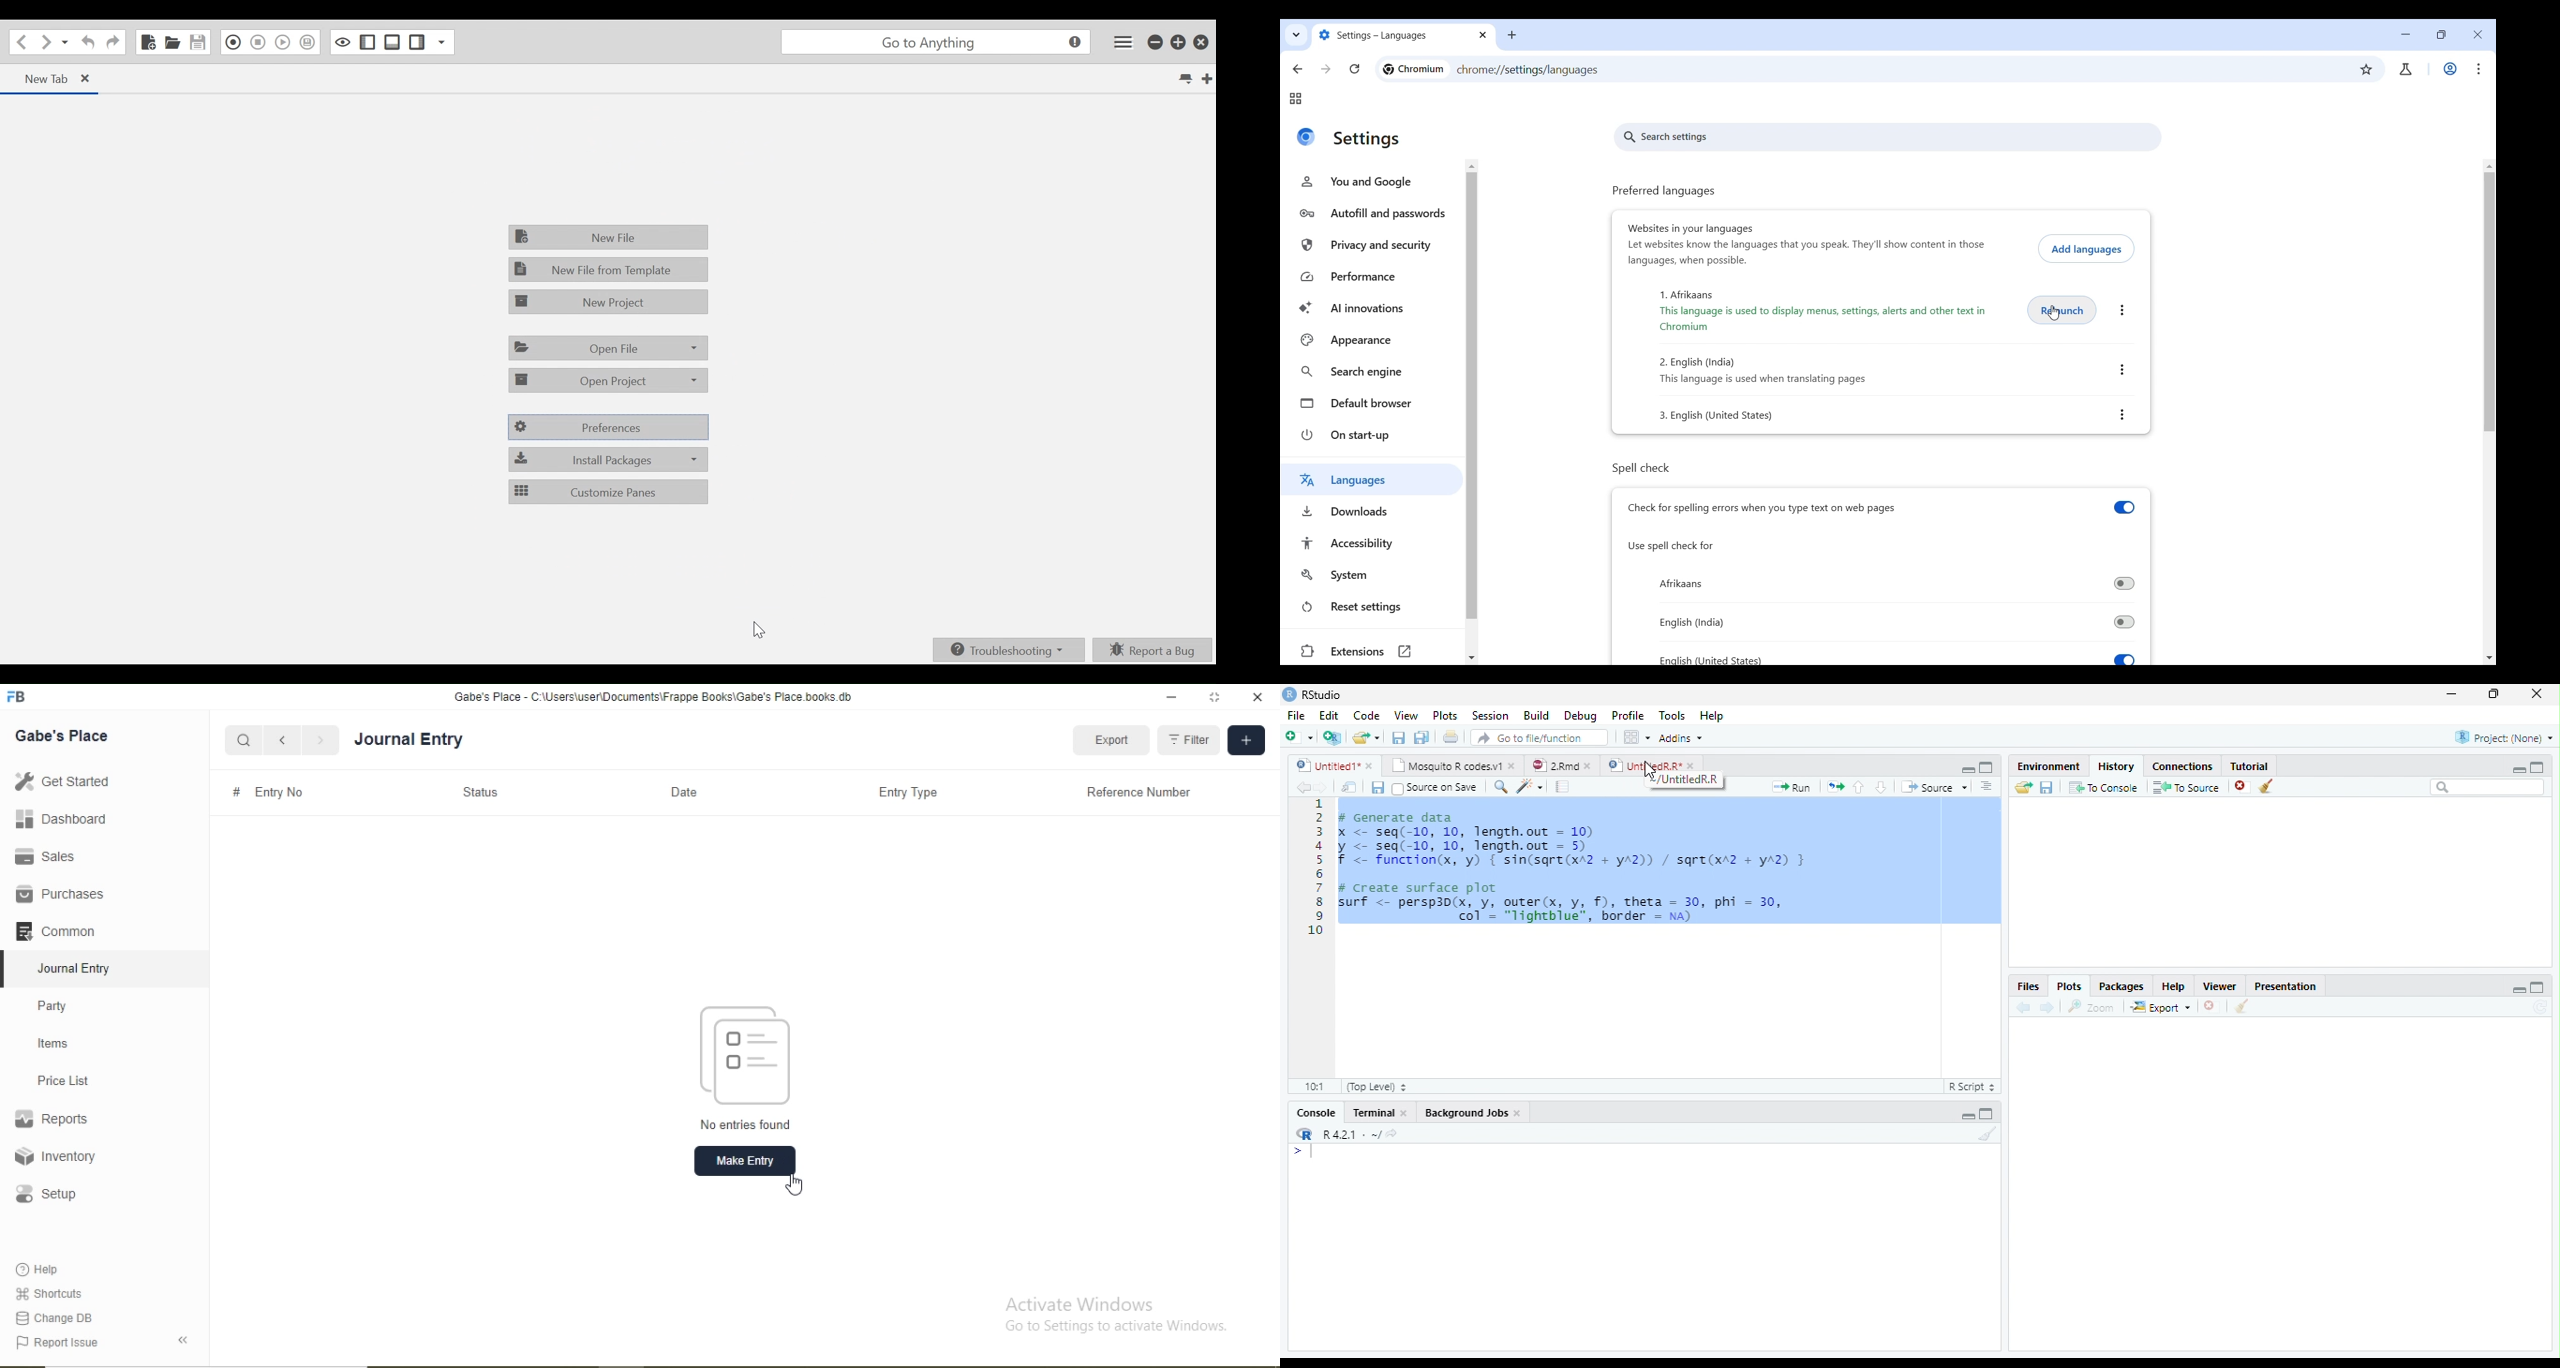  What do you see at coordinates (2489, 167) in the screenshot?
I see `Quick slide to top` at bounding box center [2489, 167].